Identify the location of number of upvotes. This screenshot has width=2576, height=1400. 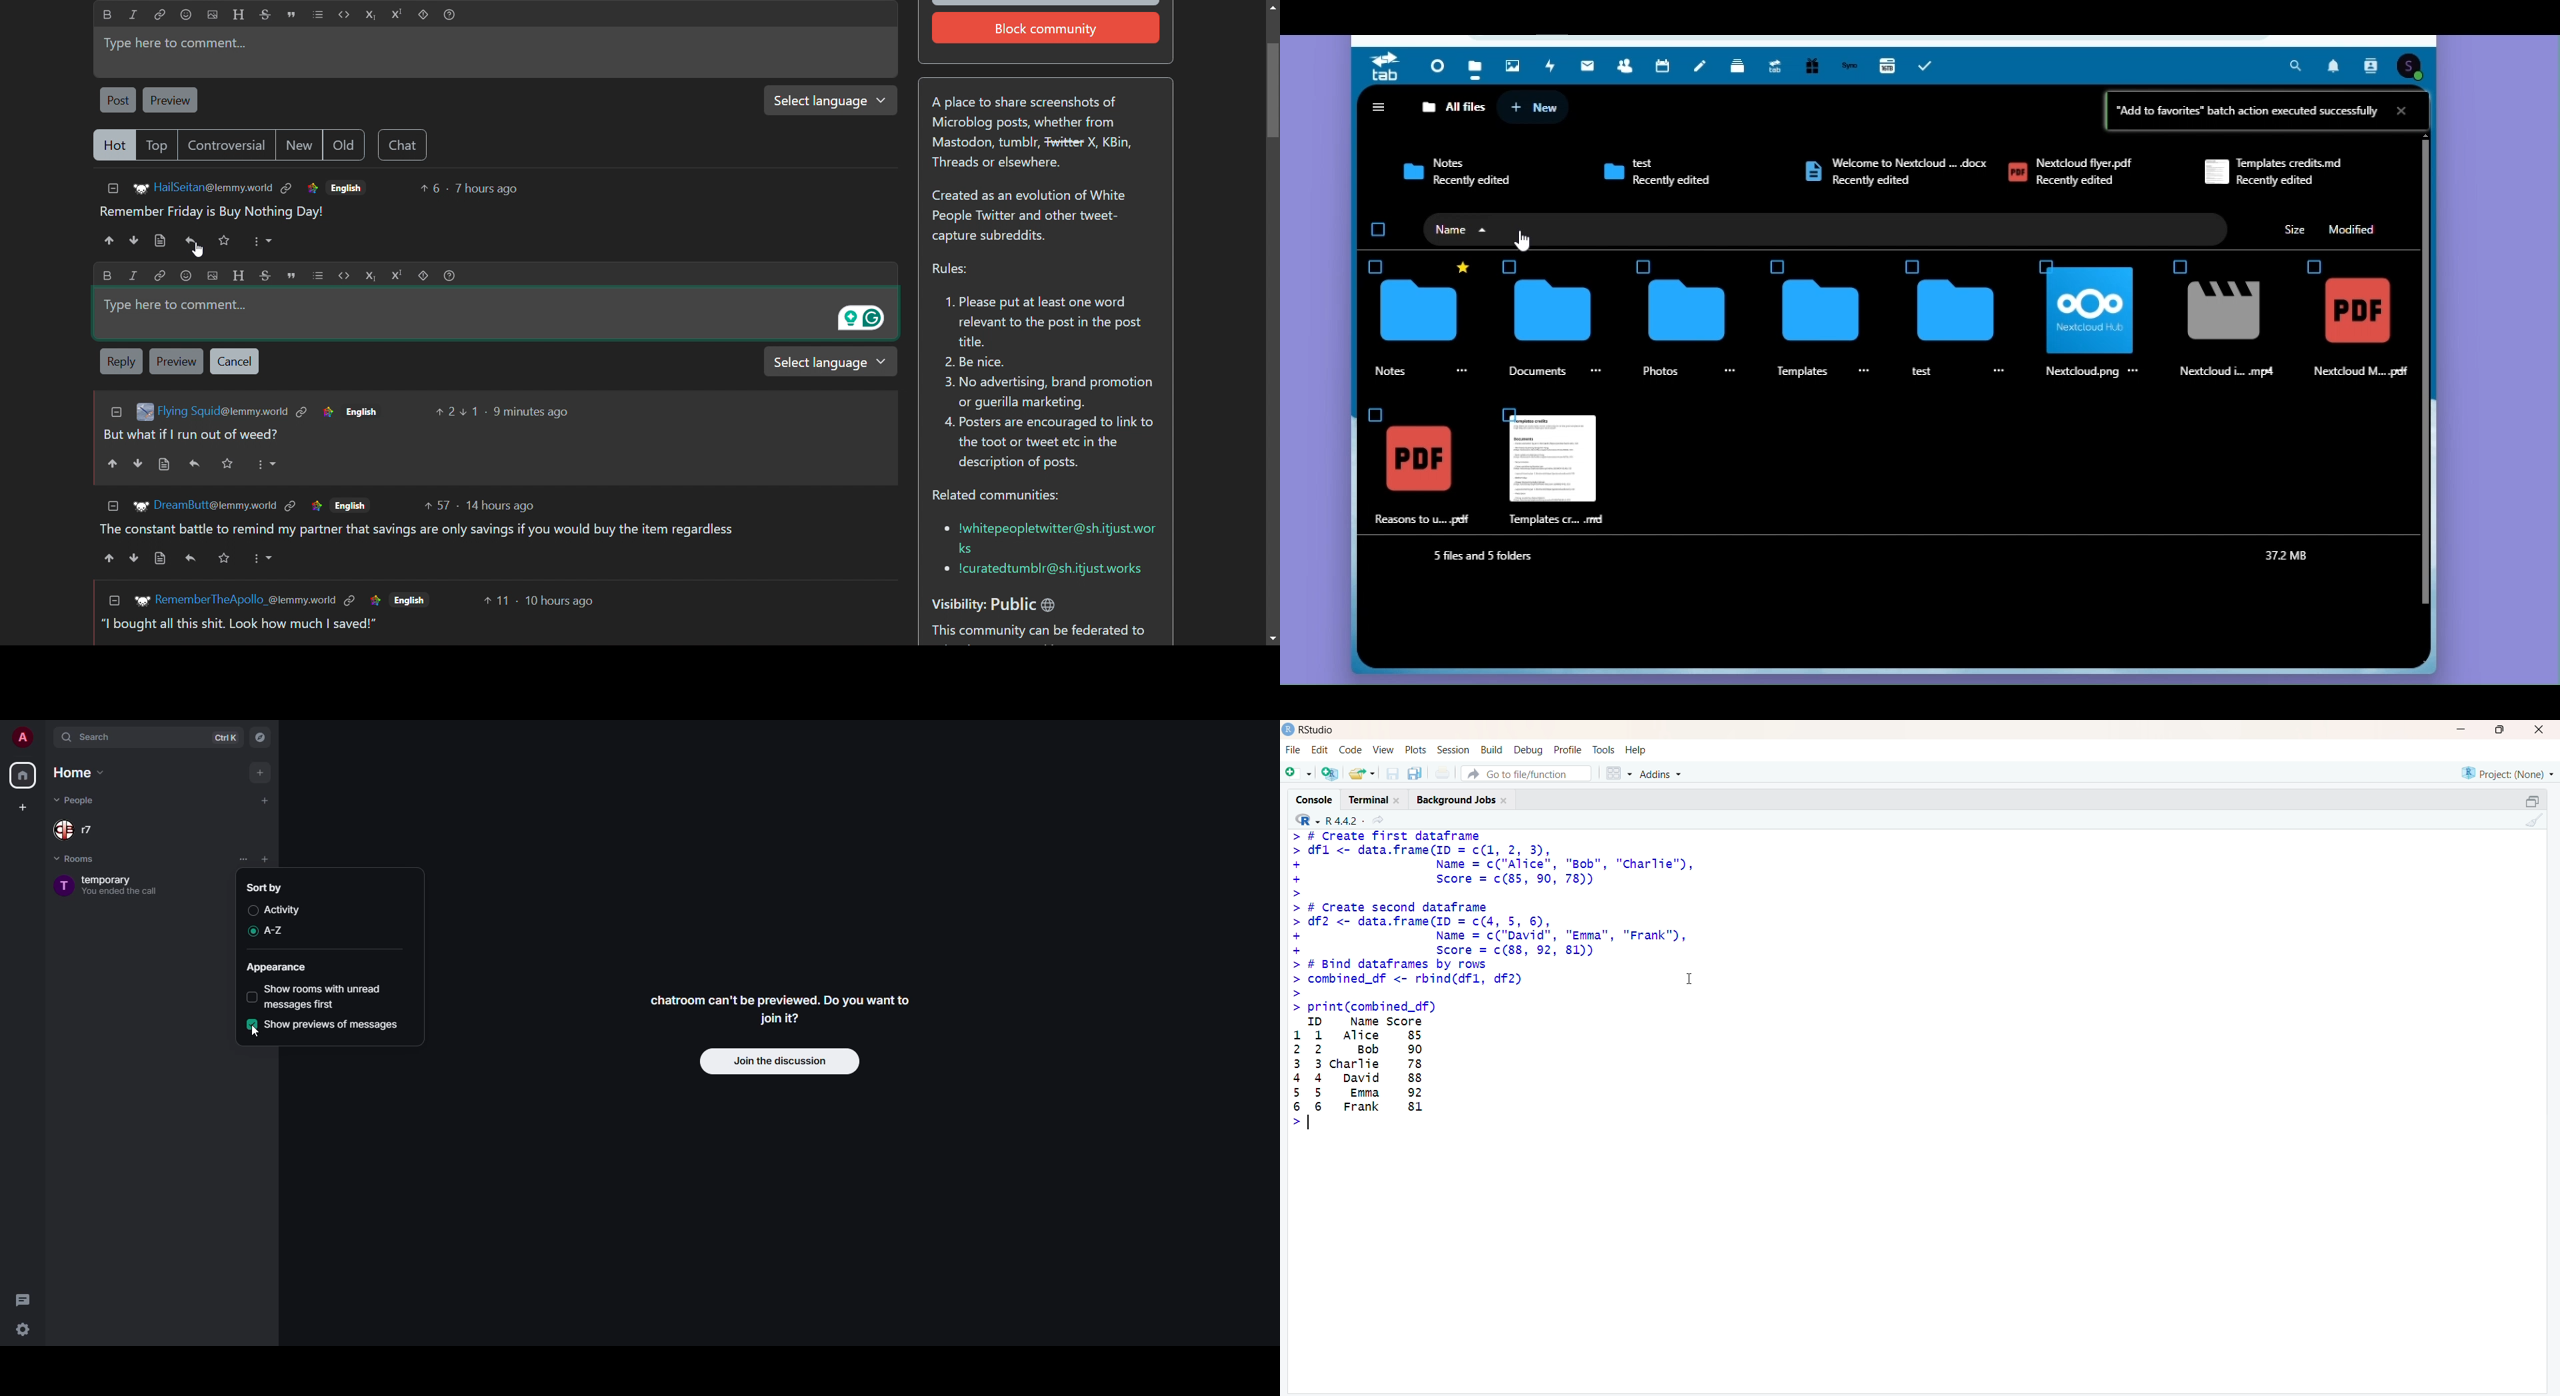
(445, 411).